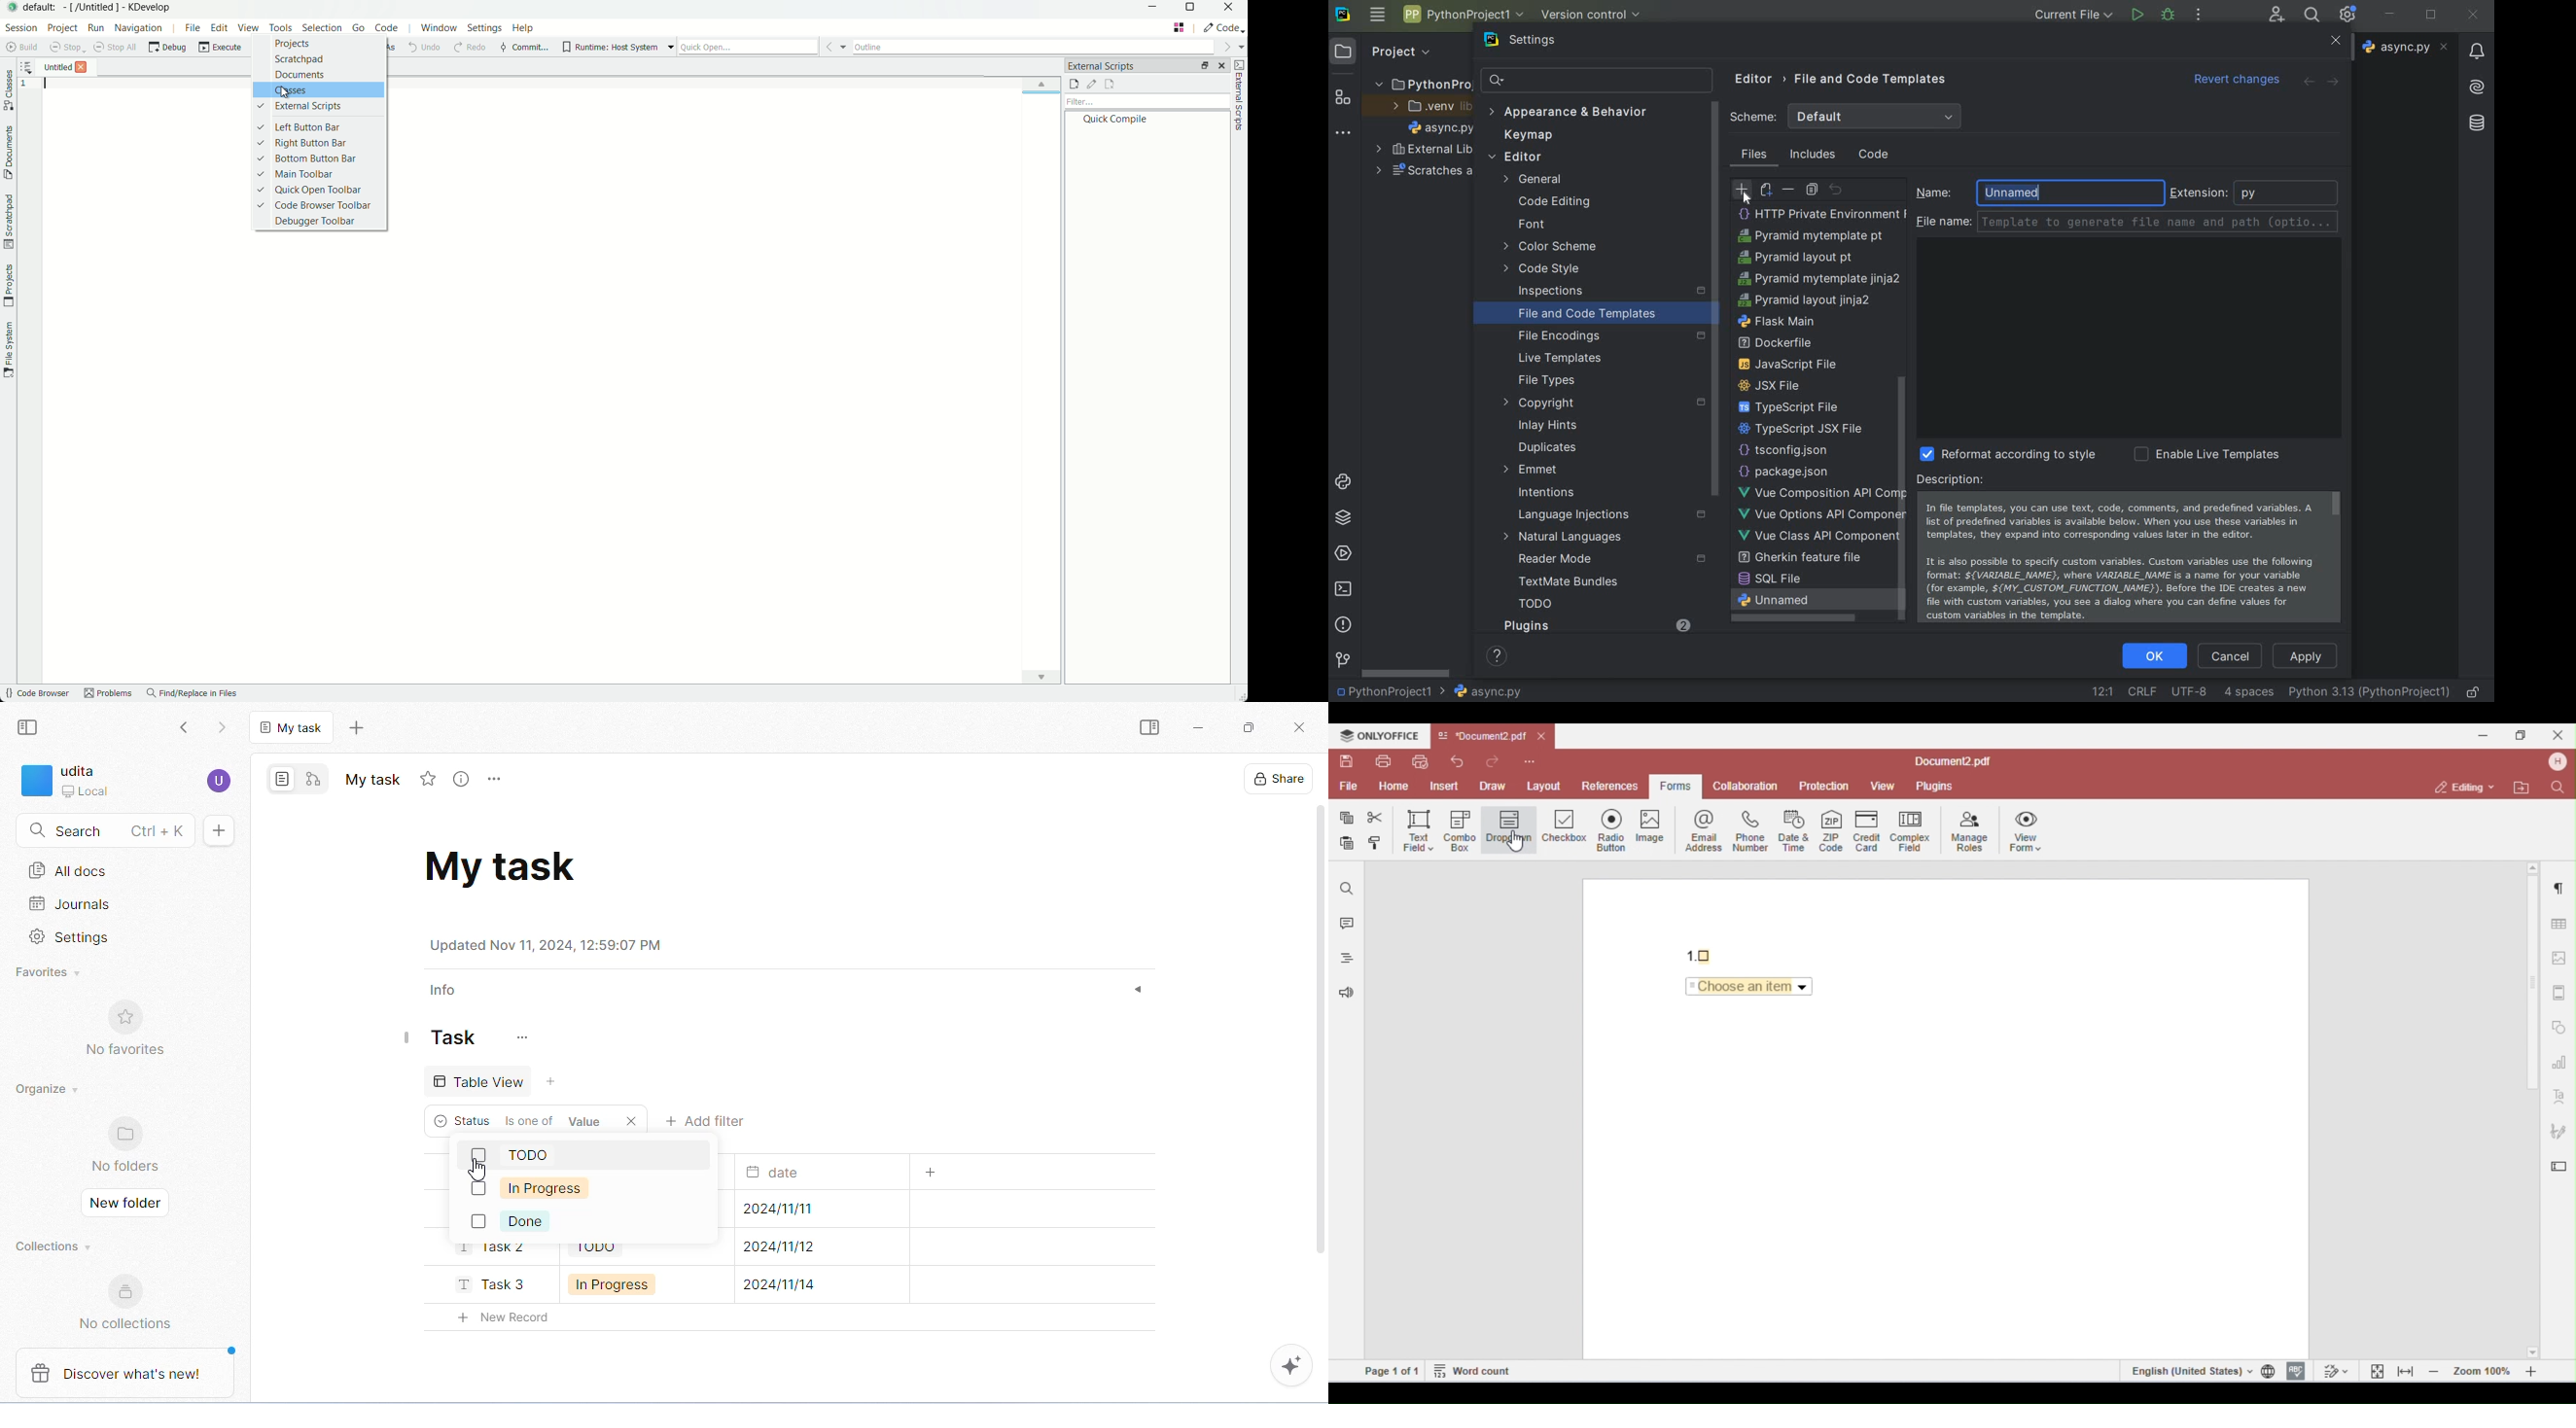 The image size is (2576, 1428). What do you see at coordinates (124, 1051) in the screenshot?
I see `no favorites` at bounding box center [124, 1051].